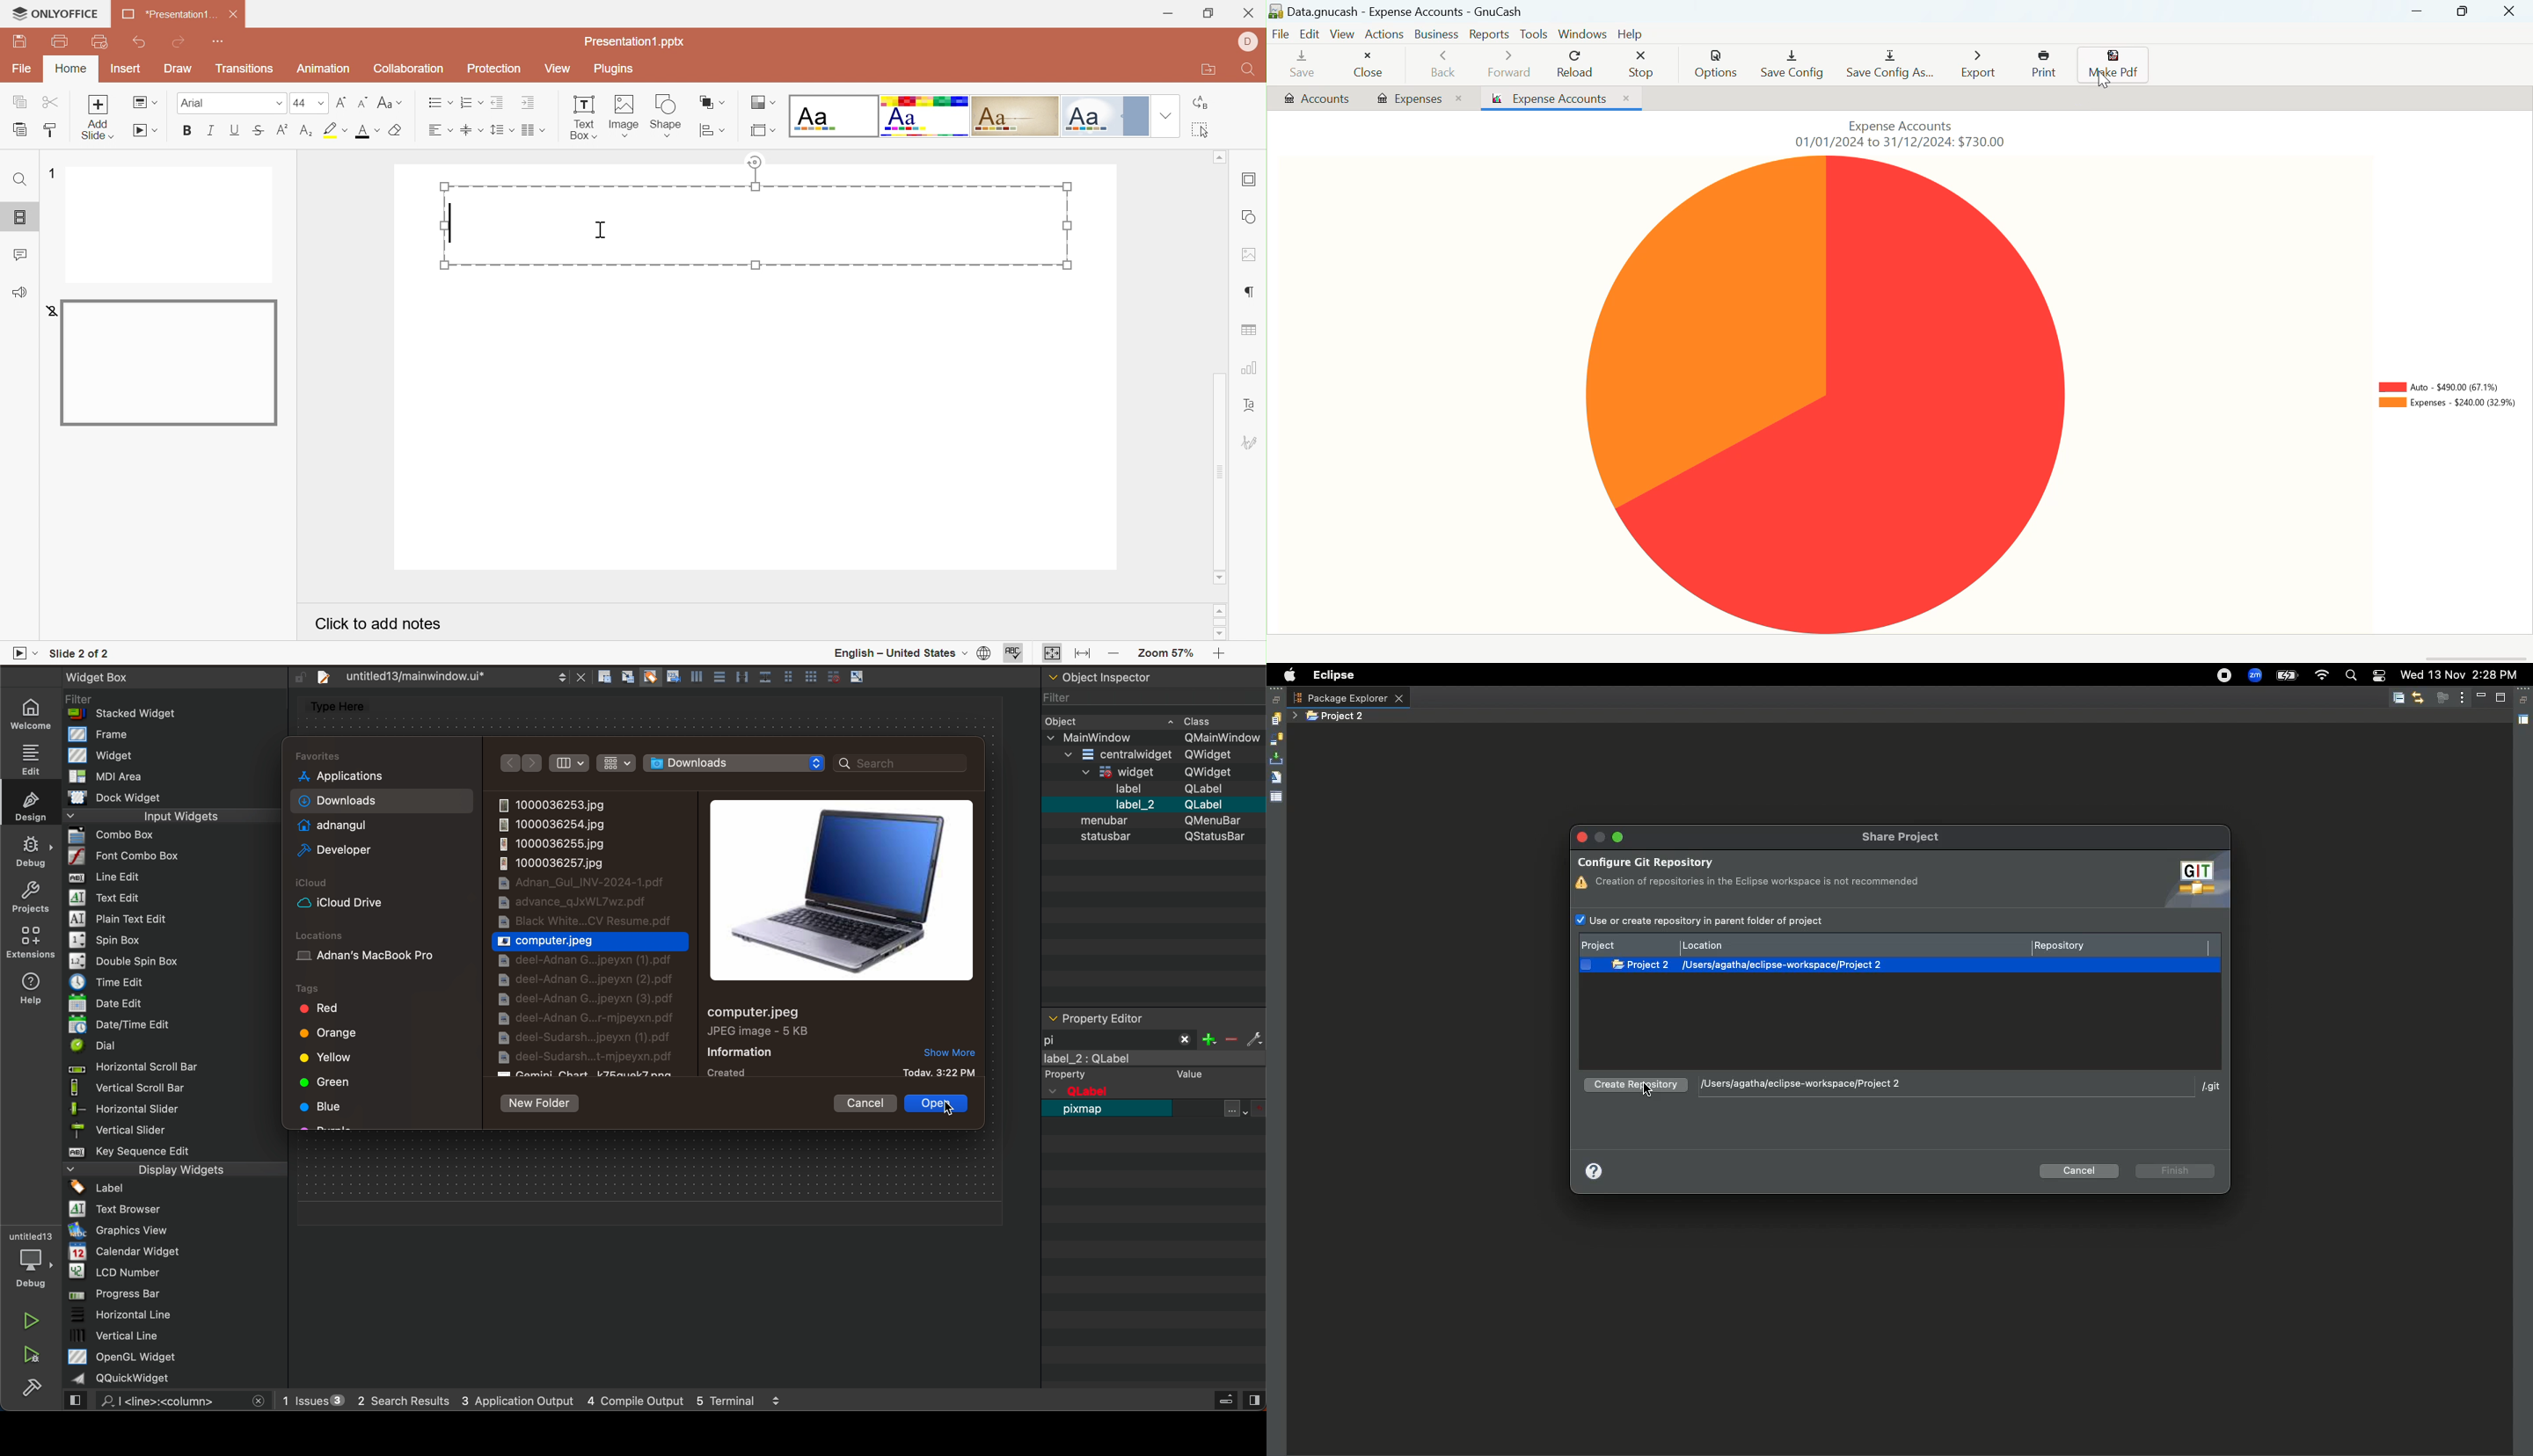  Describe the element at coordinates (1580, 34) in the screenshot. I see `Windows` at that location.